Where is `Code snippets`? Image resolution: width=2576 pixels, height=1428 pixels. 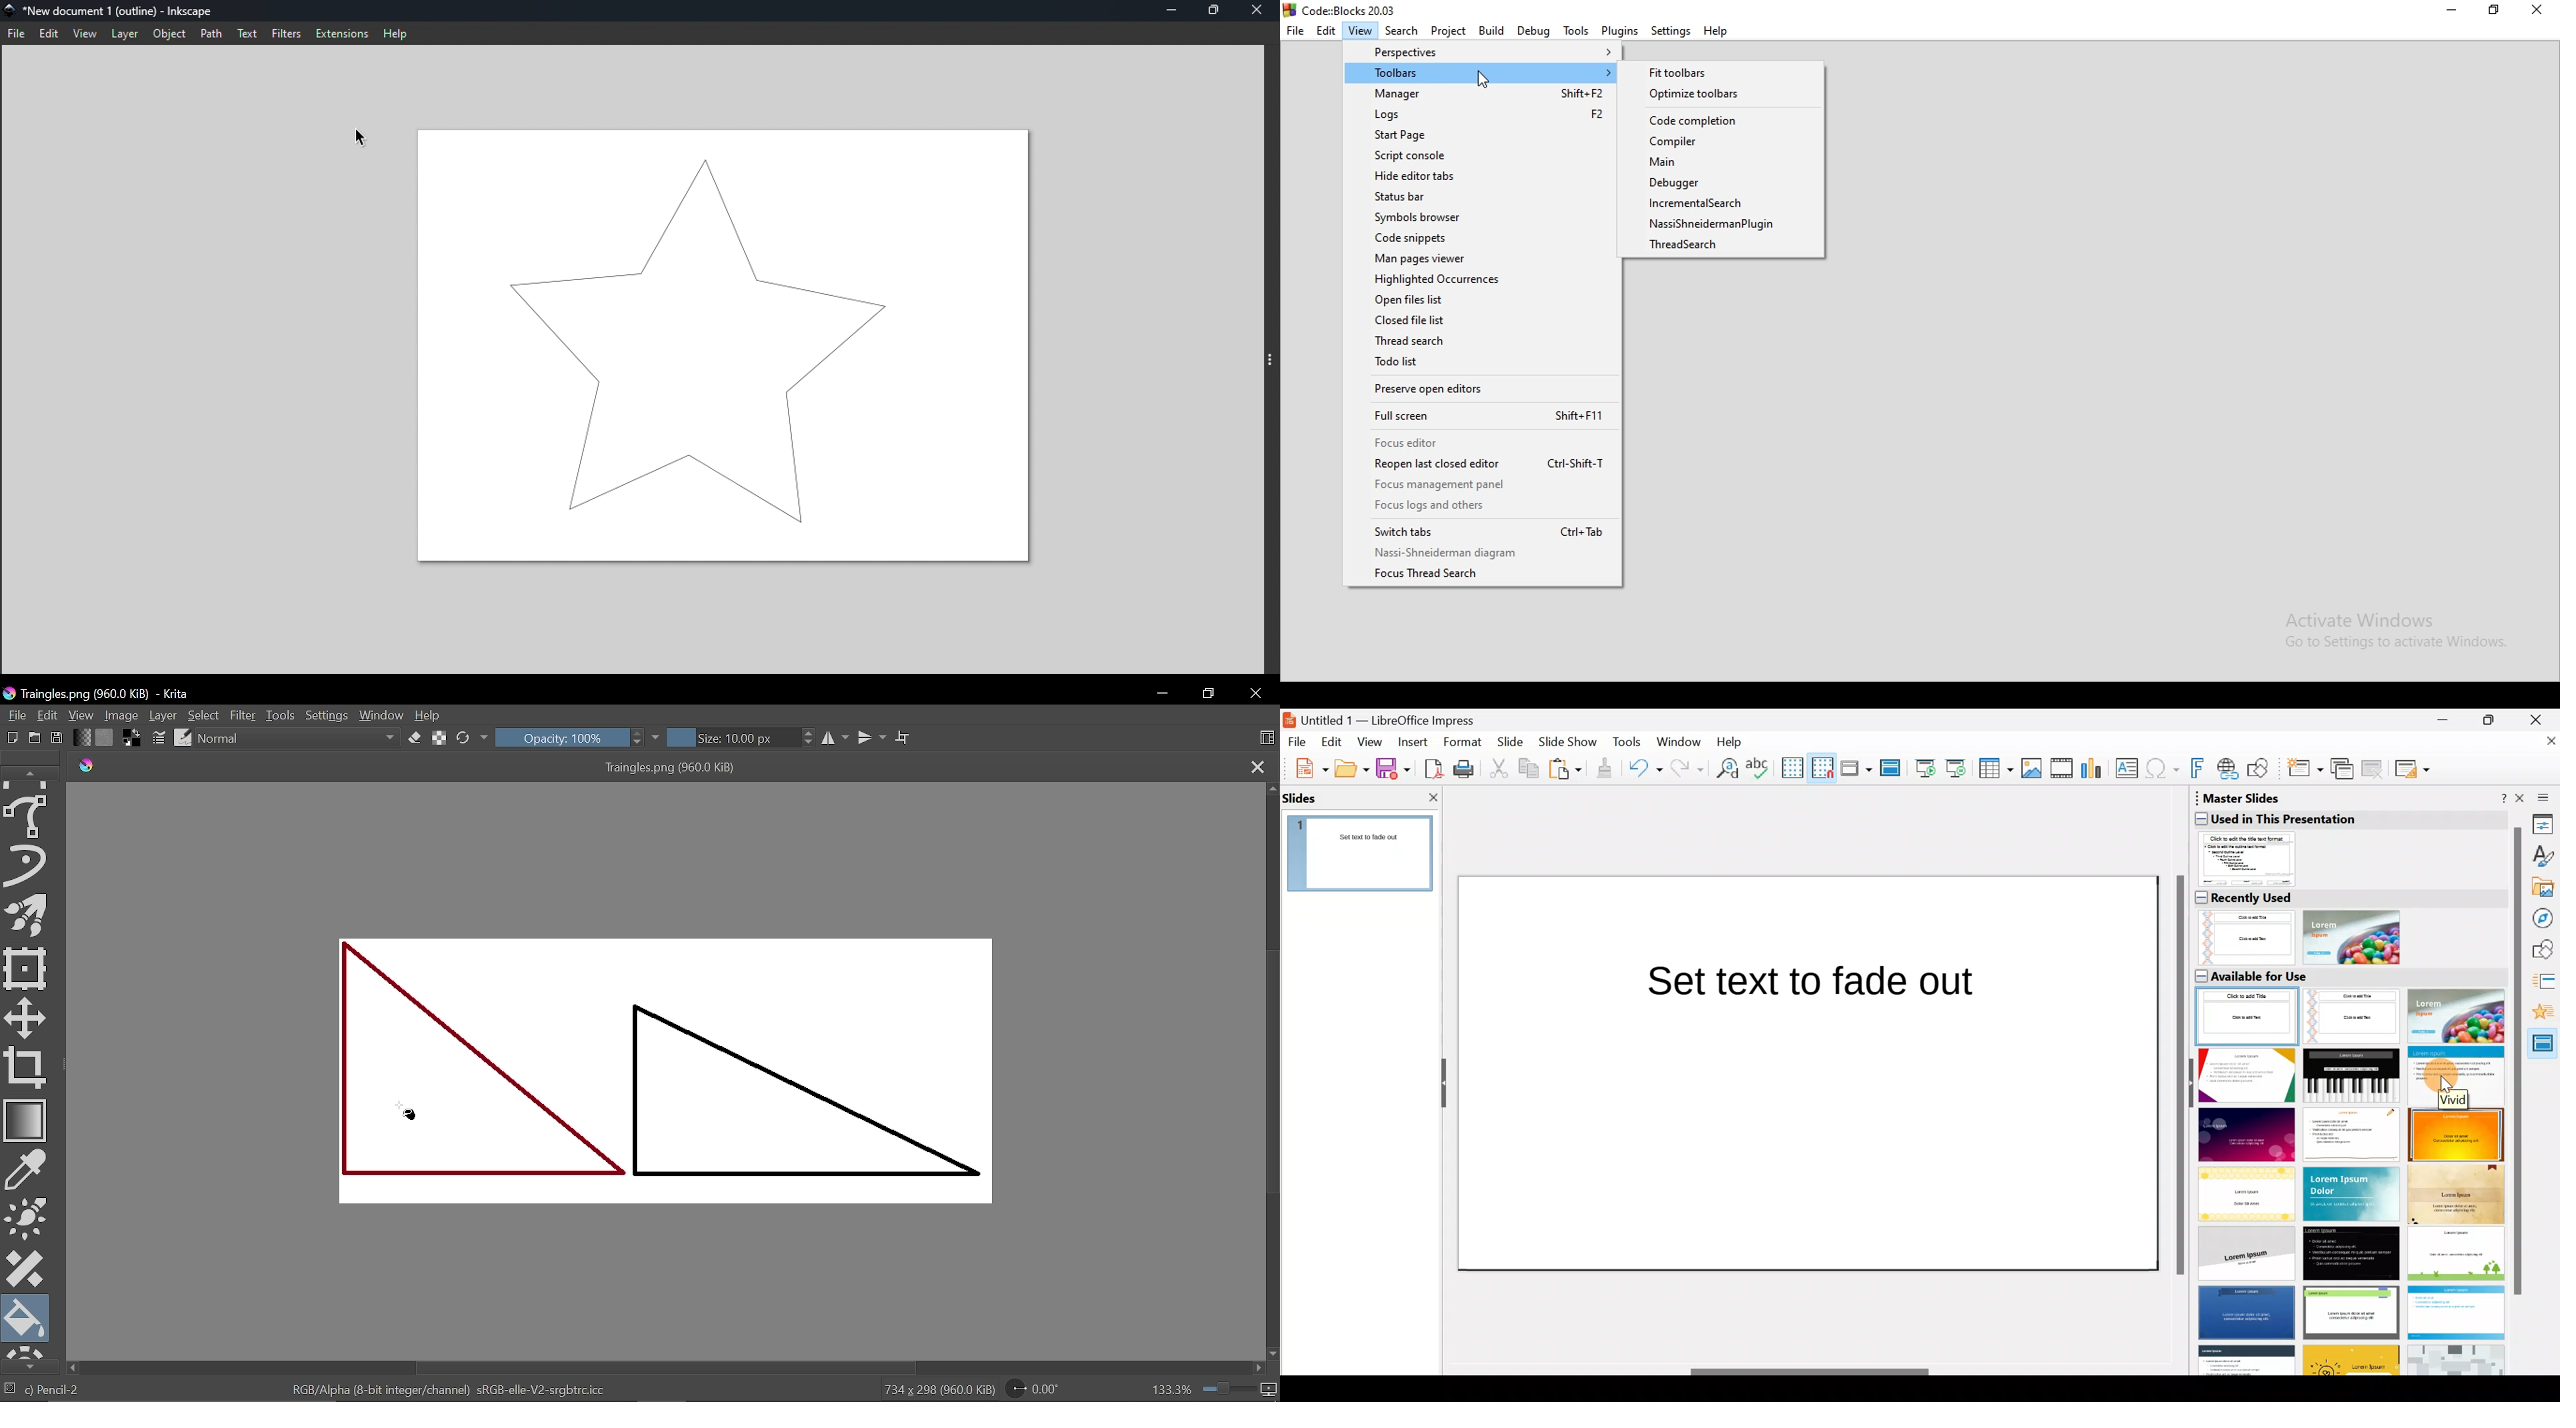
Code snippets is located at coordinates (1481, 239).